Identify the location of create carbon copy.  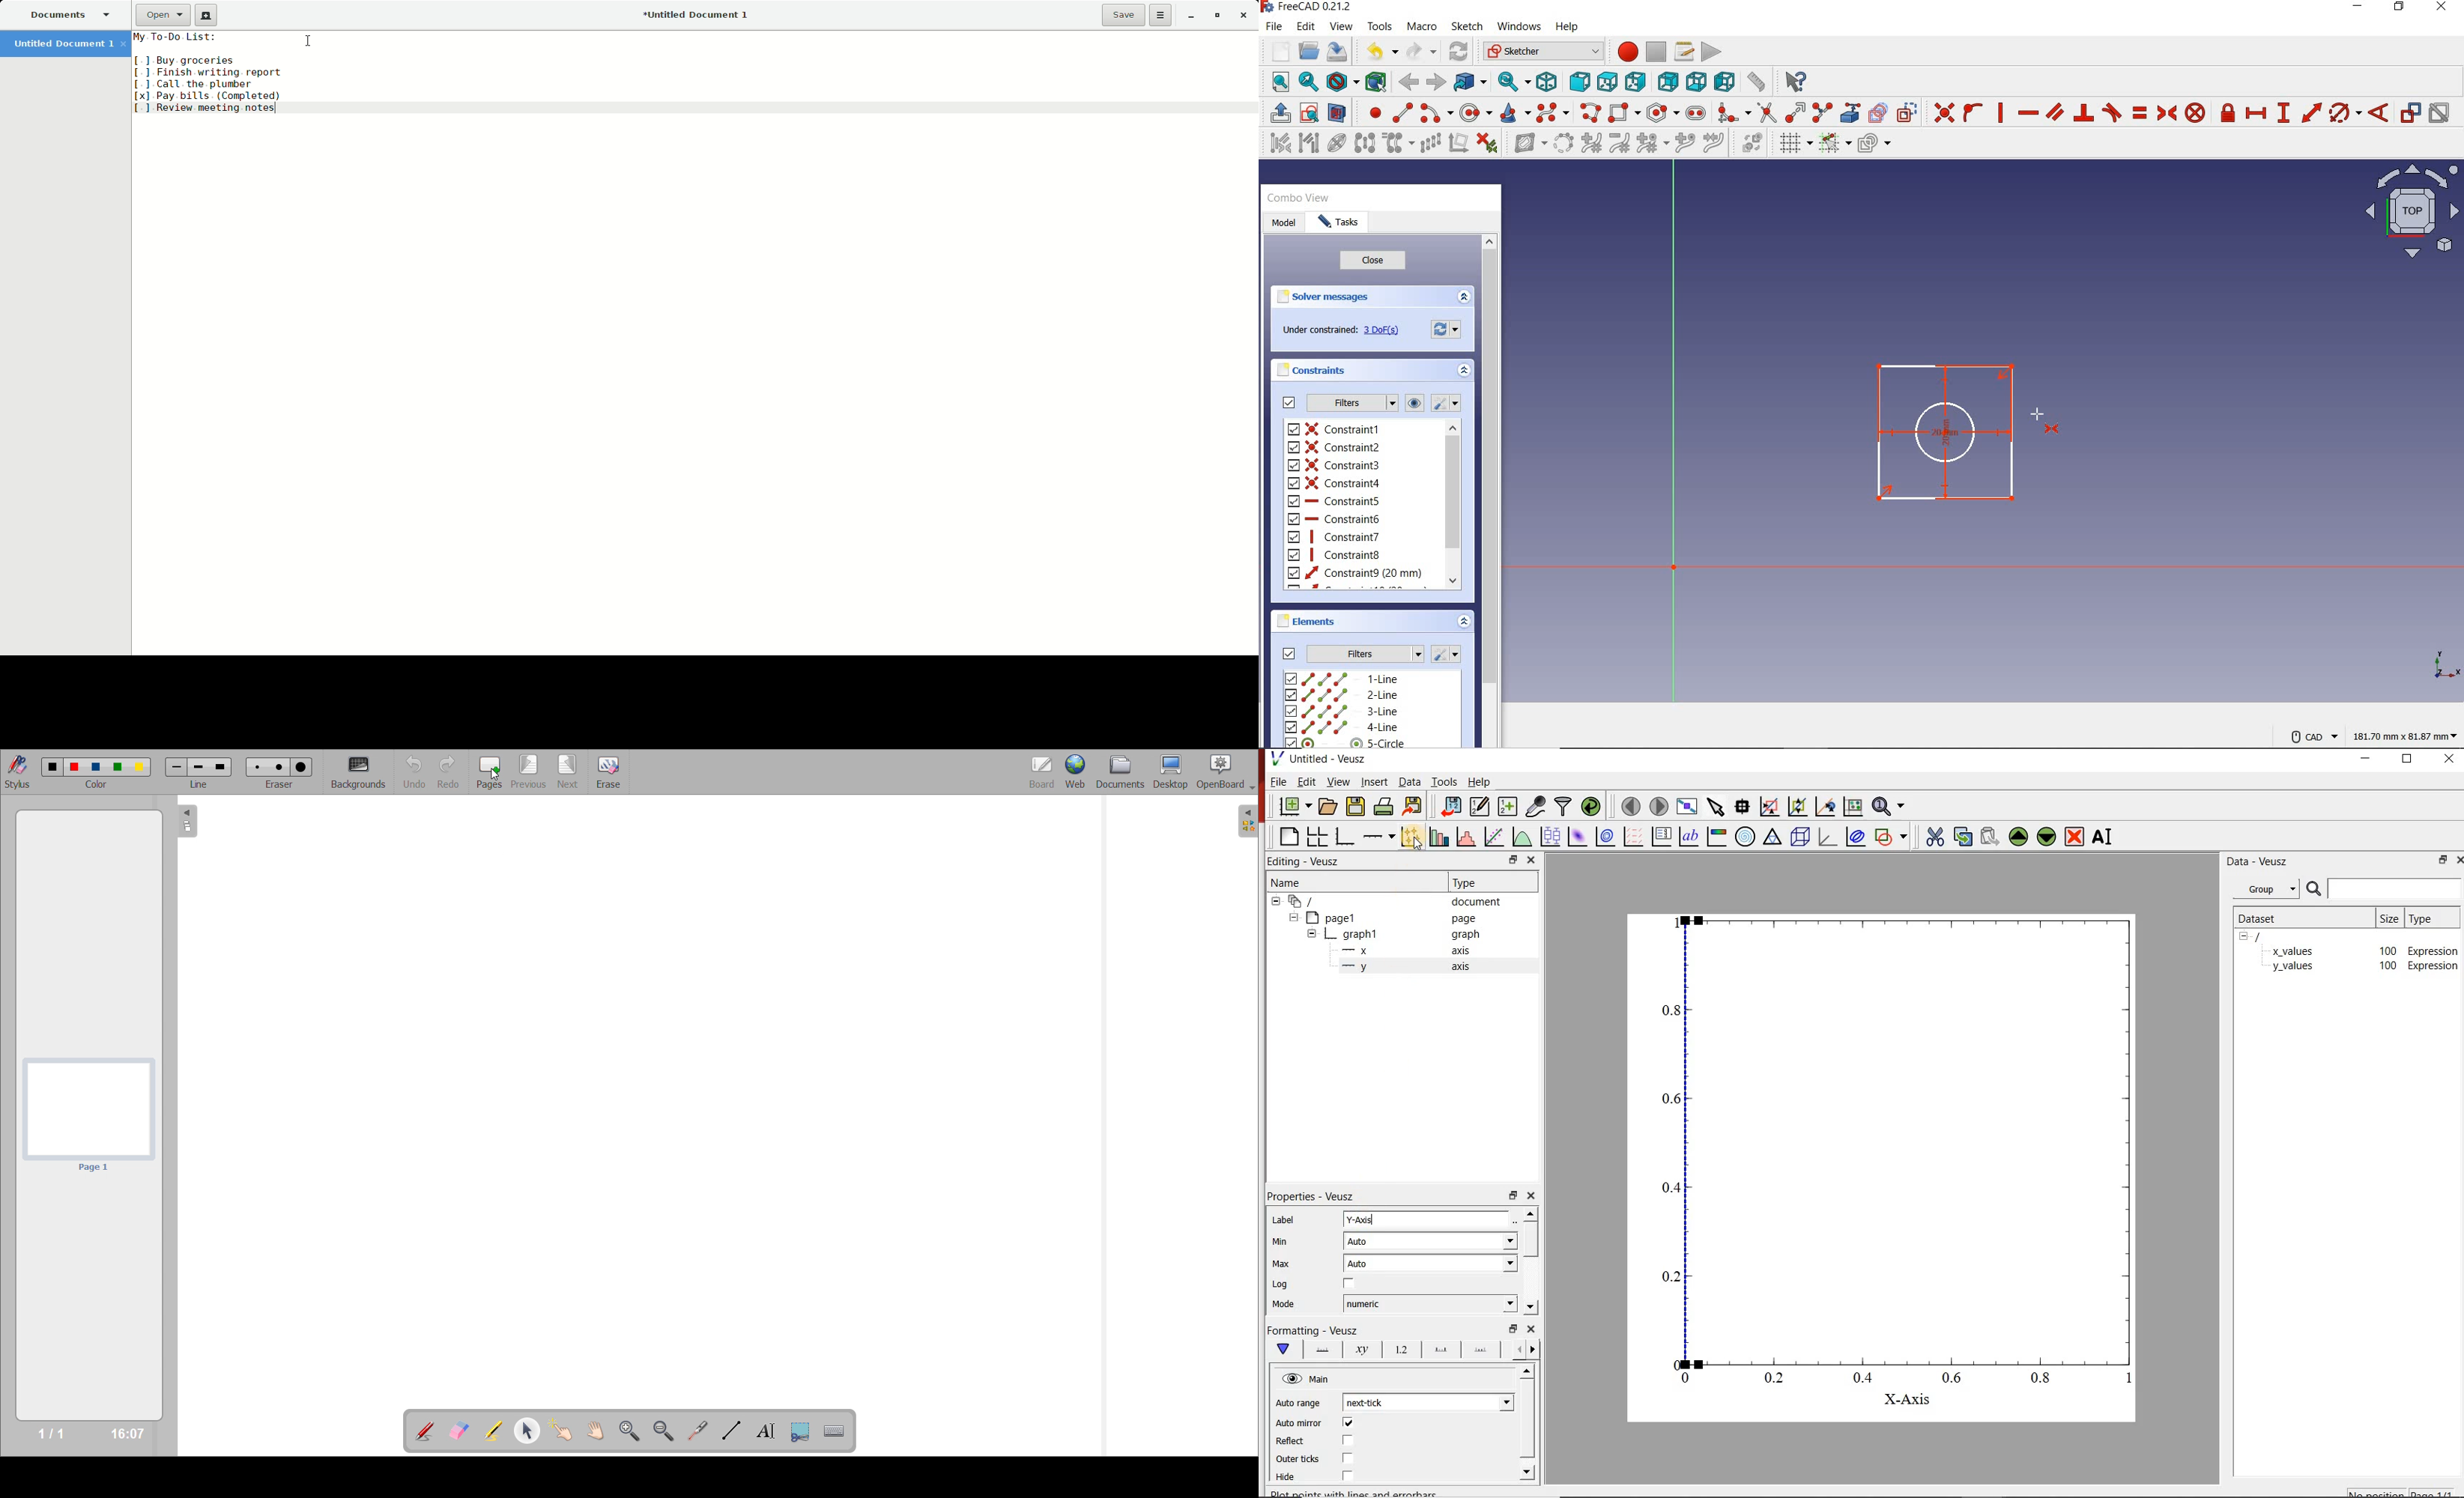
(1879, 113).